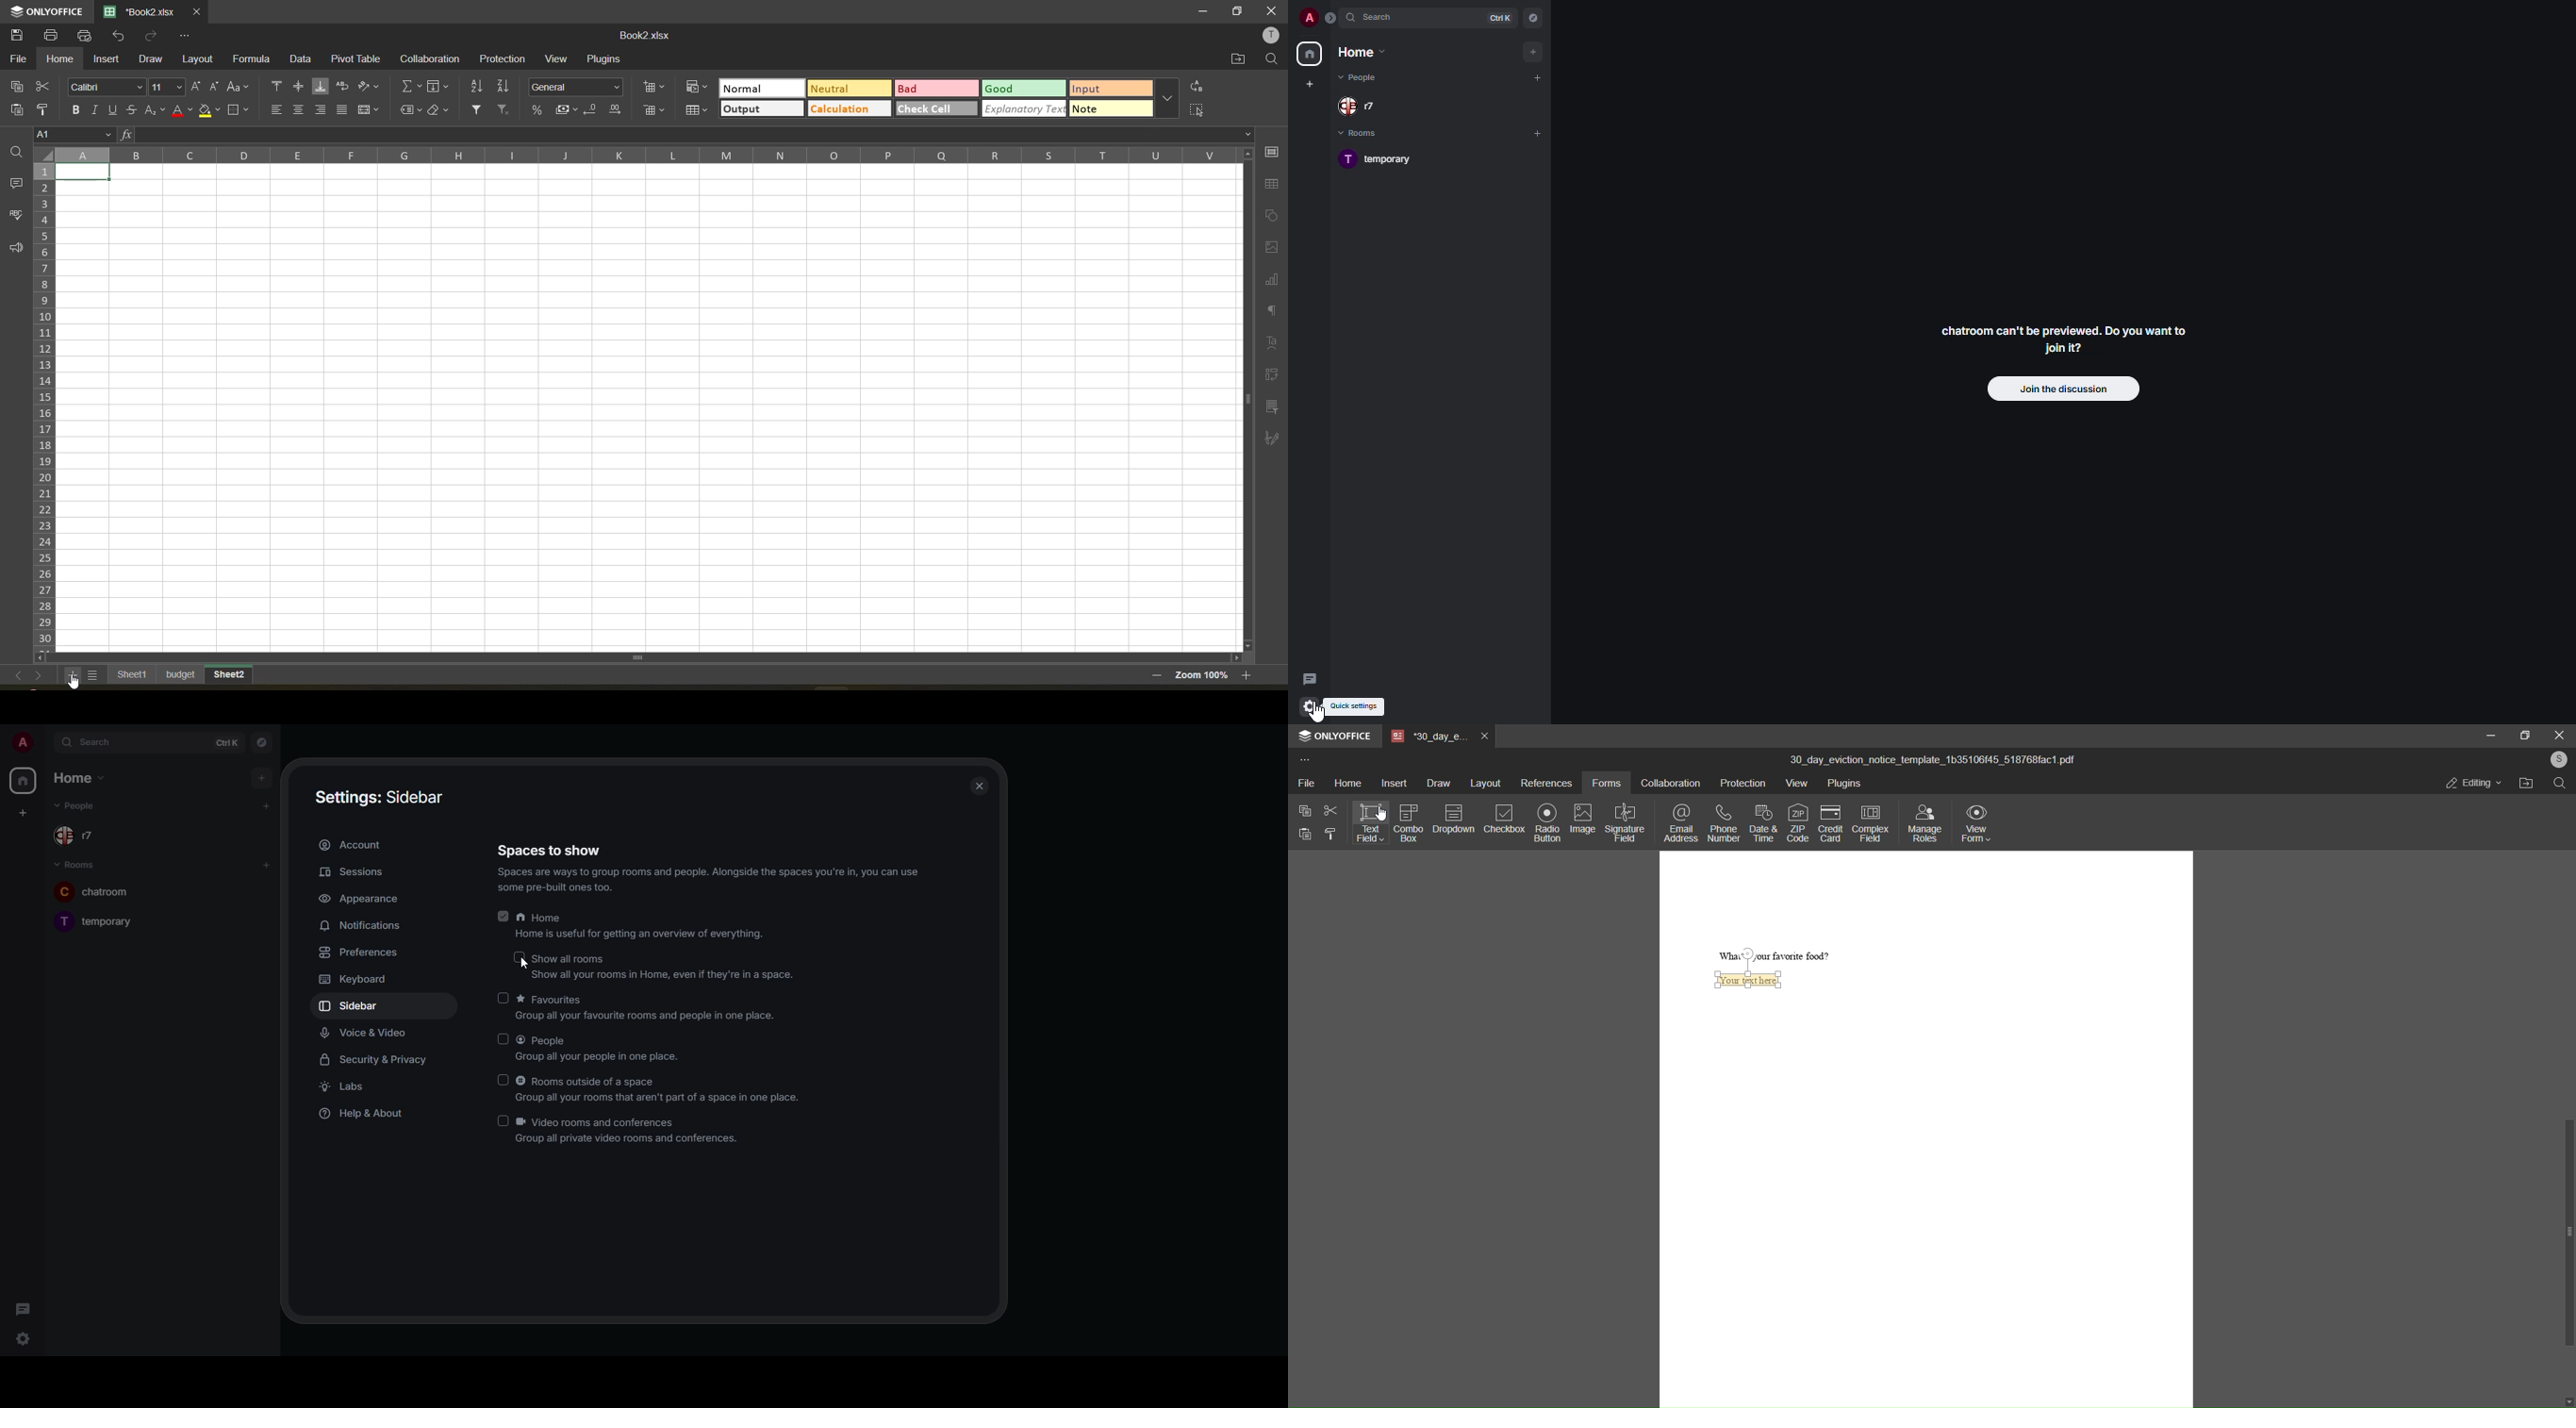 The width and height of the screenshot is (2576, 1428). I want to click on feedback, so click(19, 245).